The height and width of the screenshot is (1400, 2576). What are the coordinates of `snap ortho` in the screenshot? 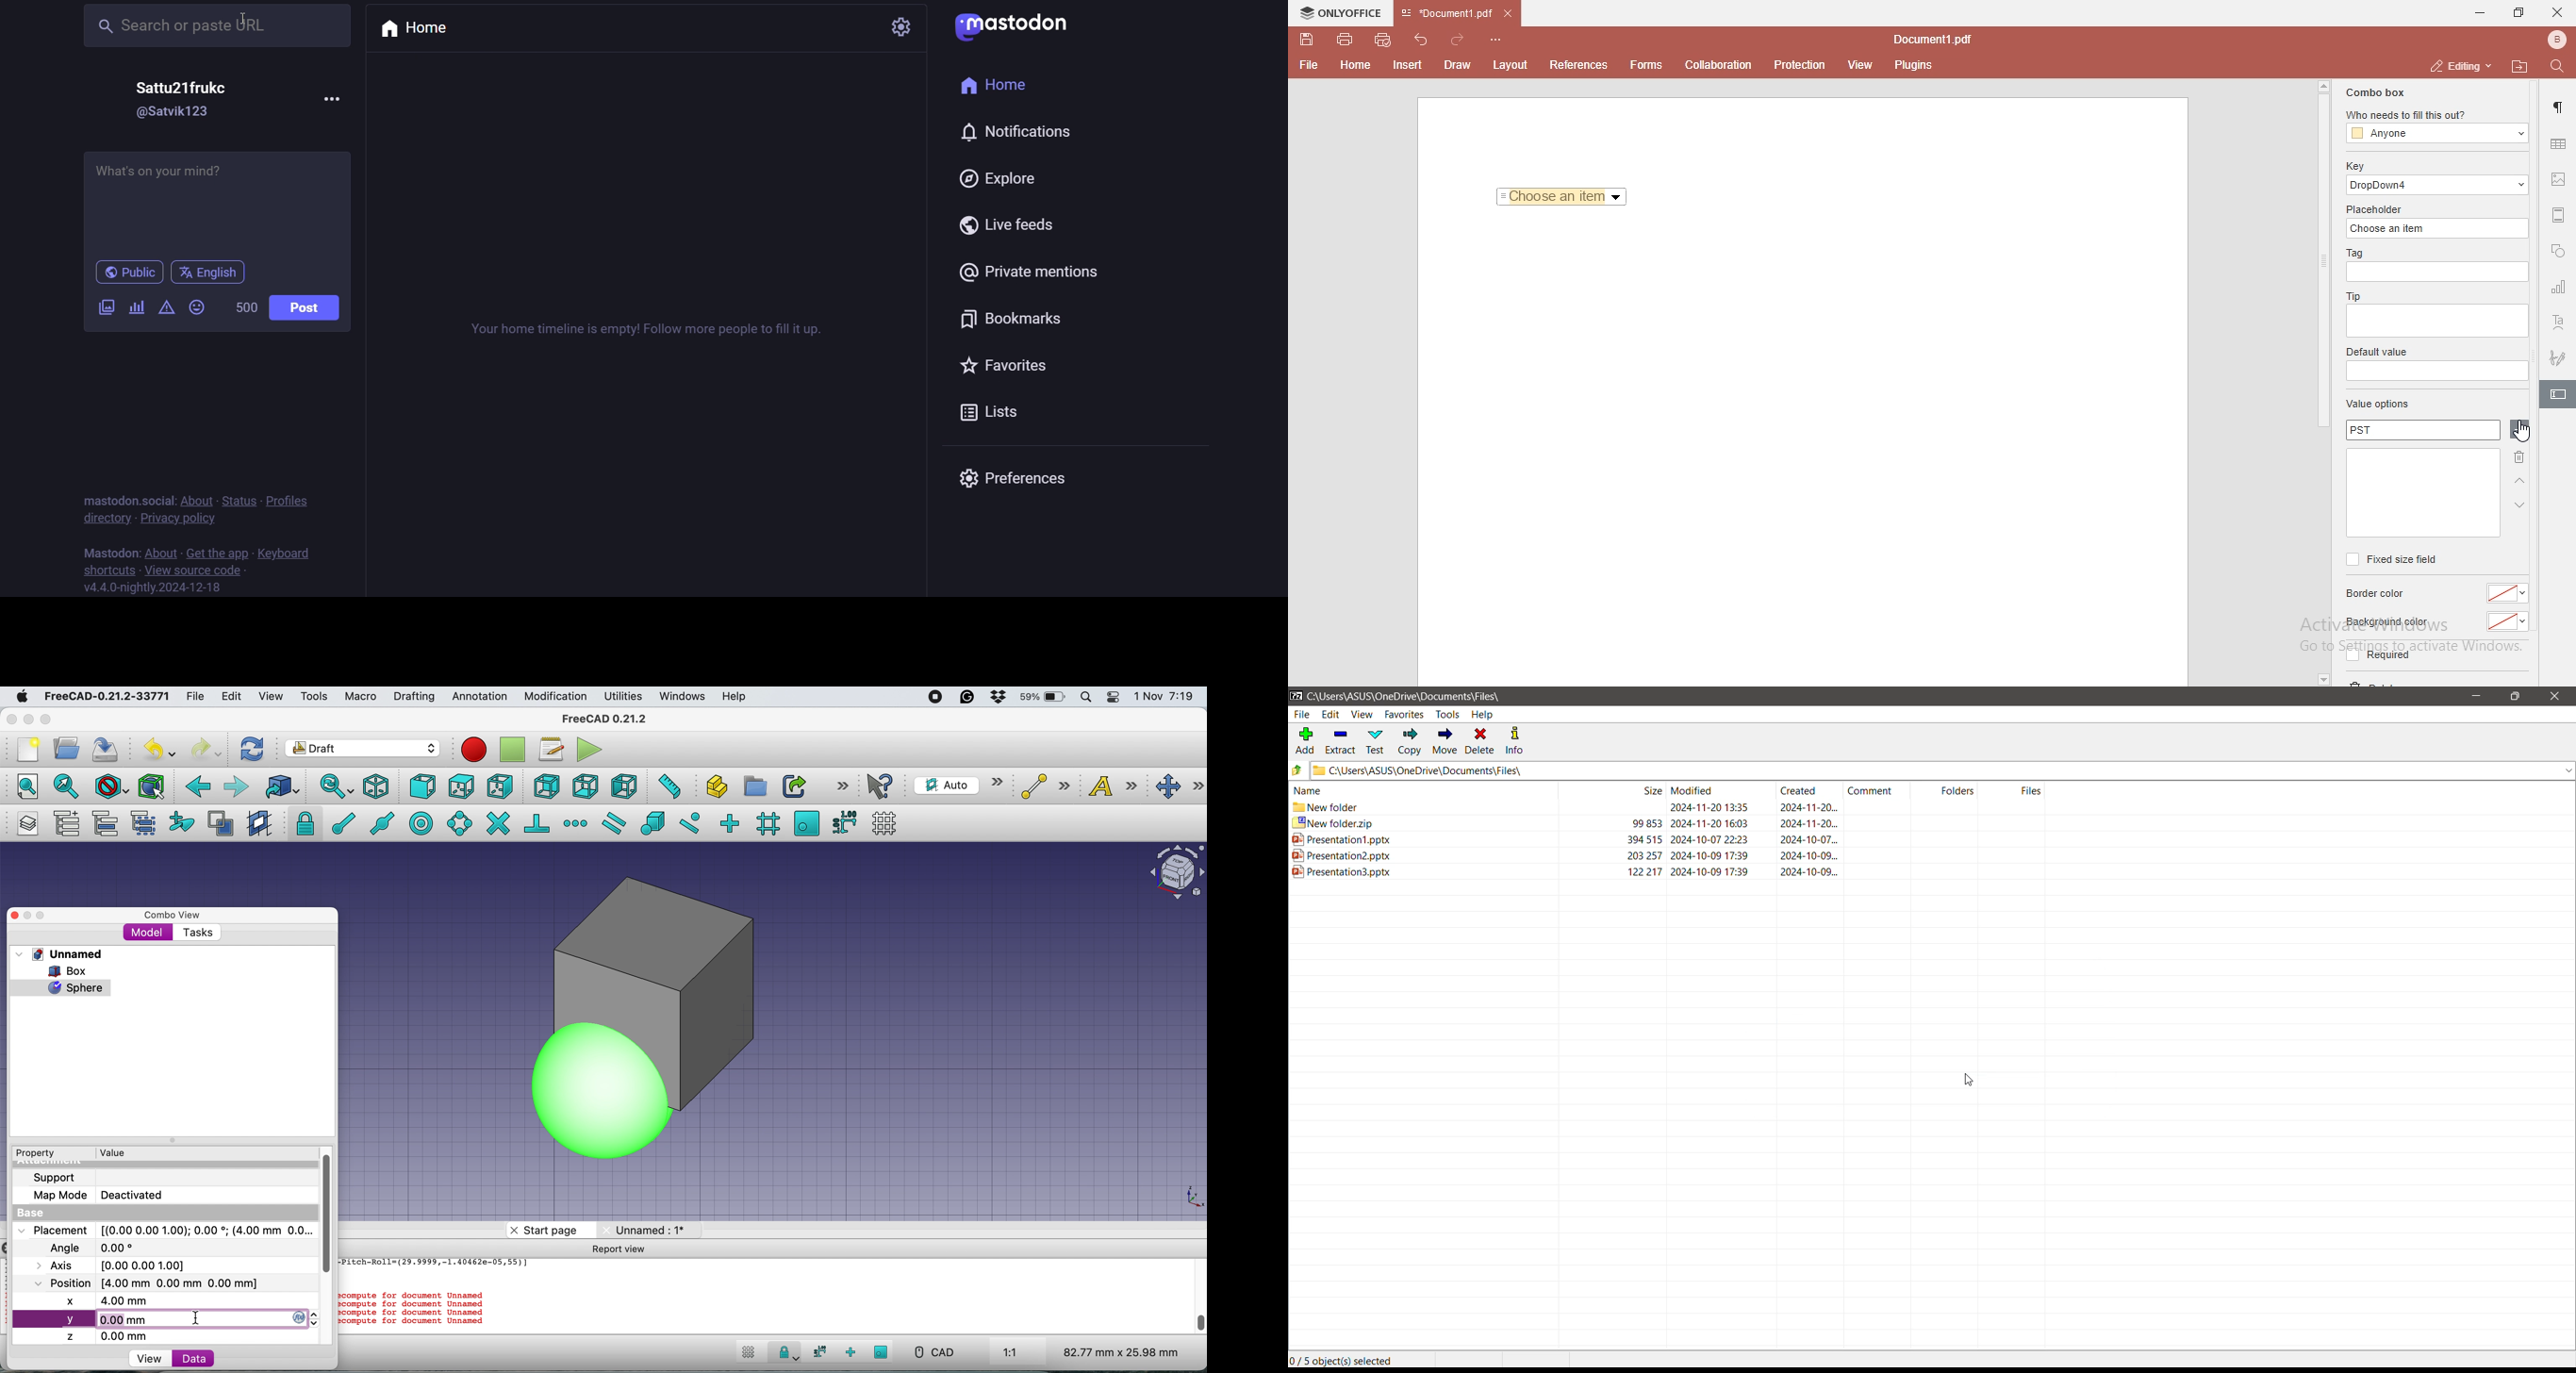 It's located at (729, 823).